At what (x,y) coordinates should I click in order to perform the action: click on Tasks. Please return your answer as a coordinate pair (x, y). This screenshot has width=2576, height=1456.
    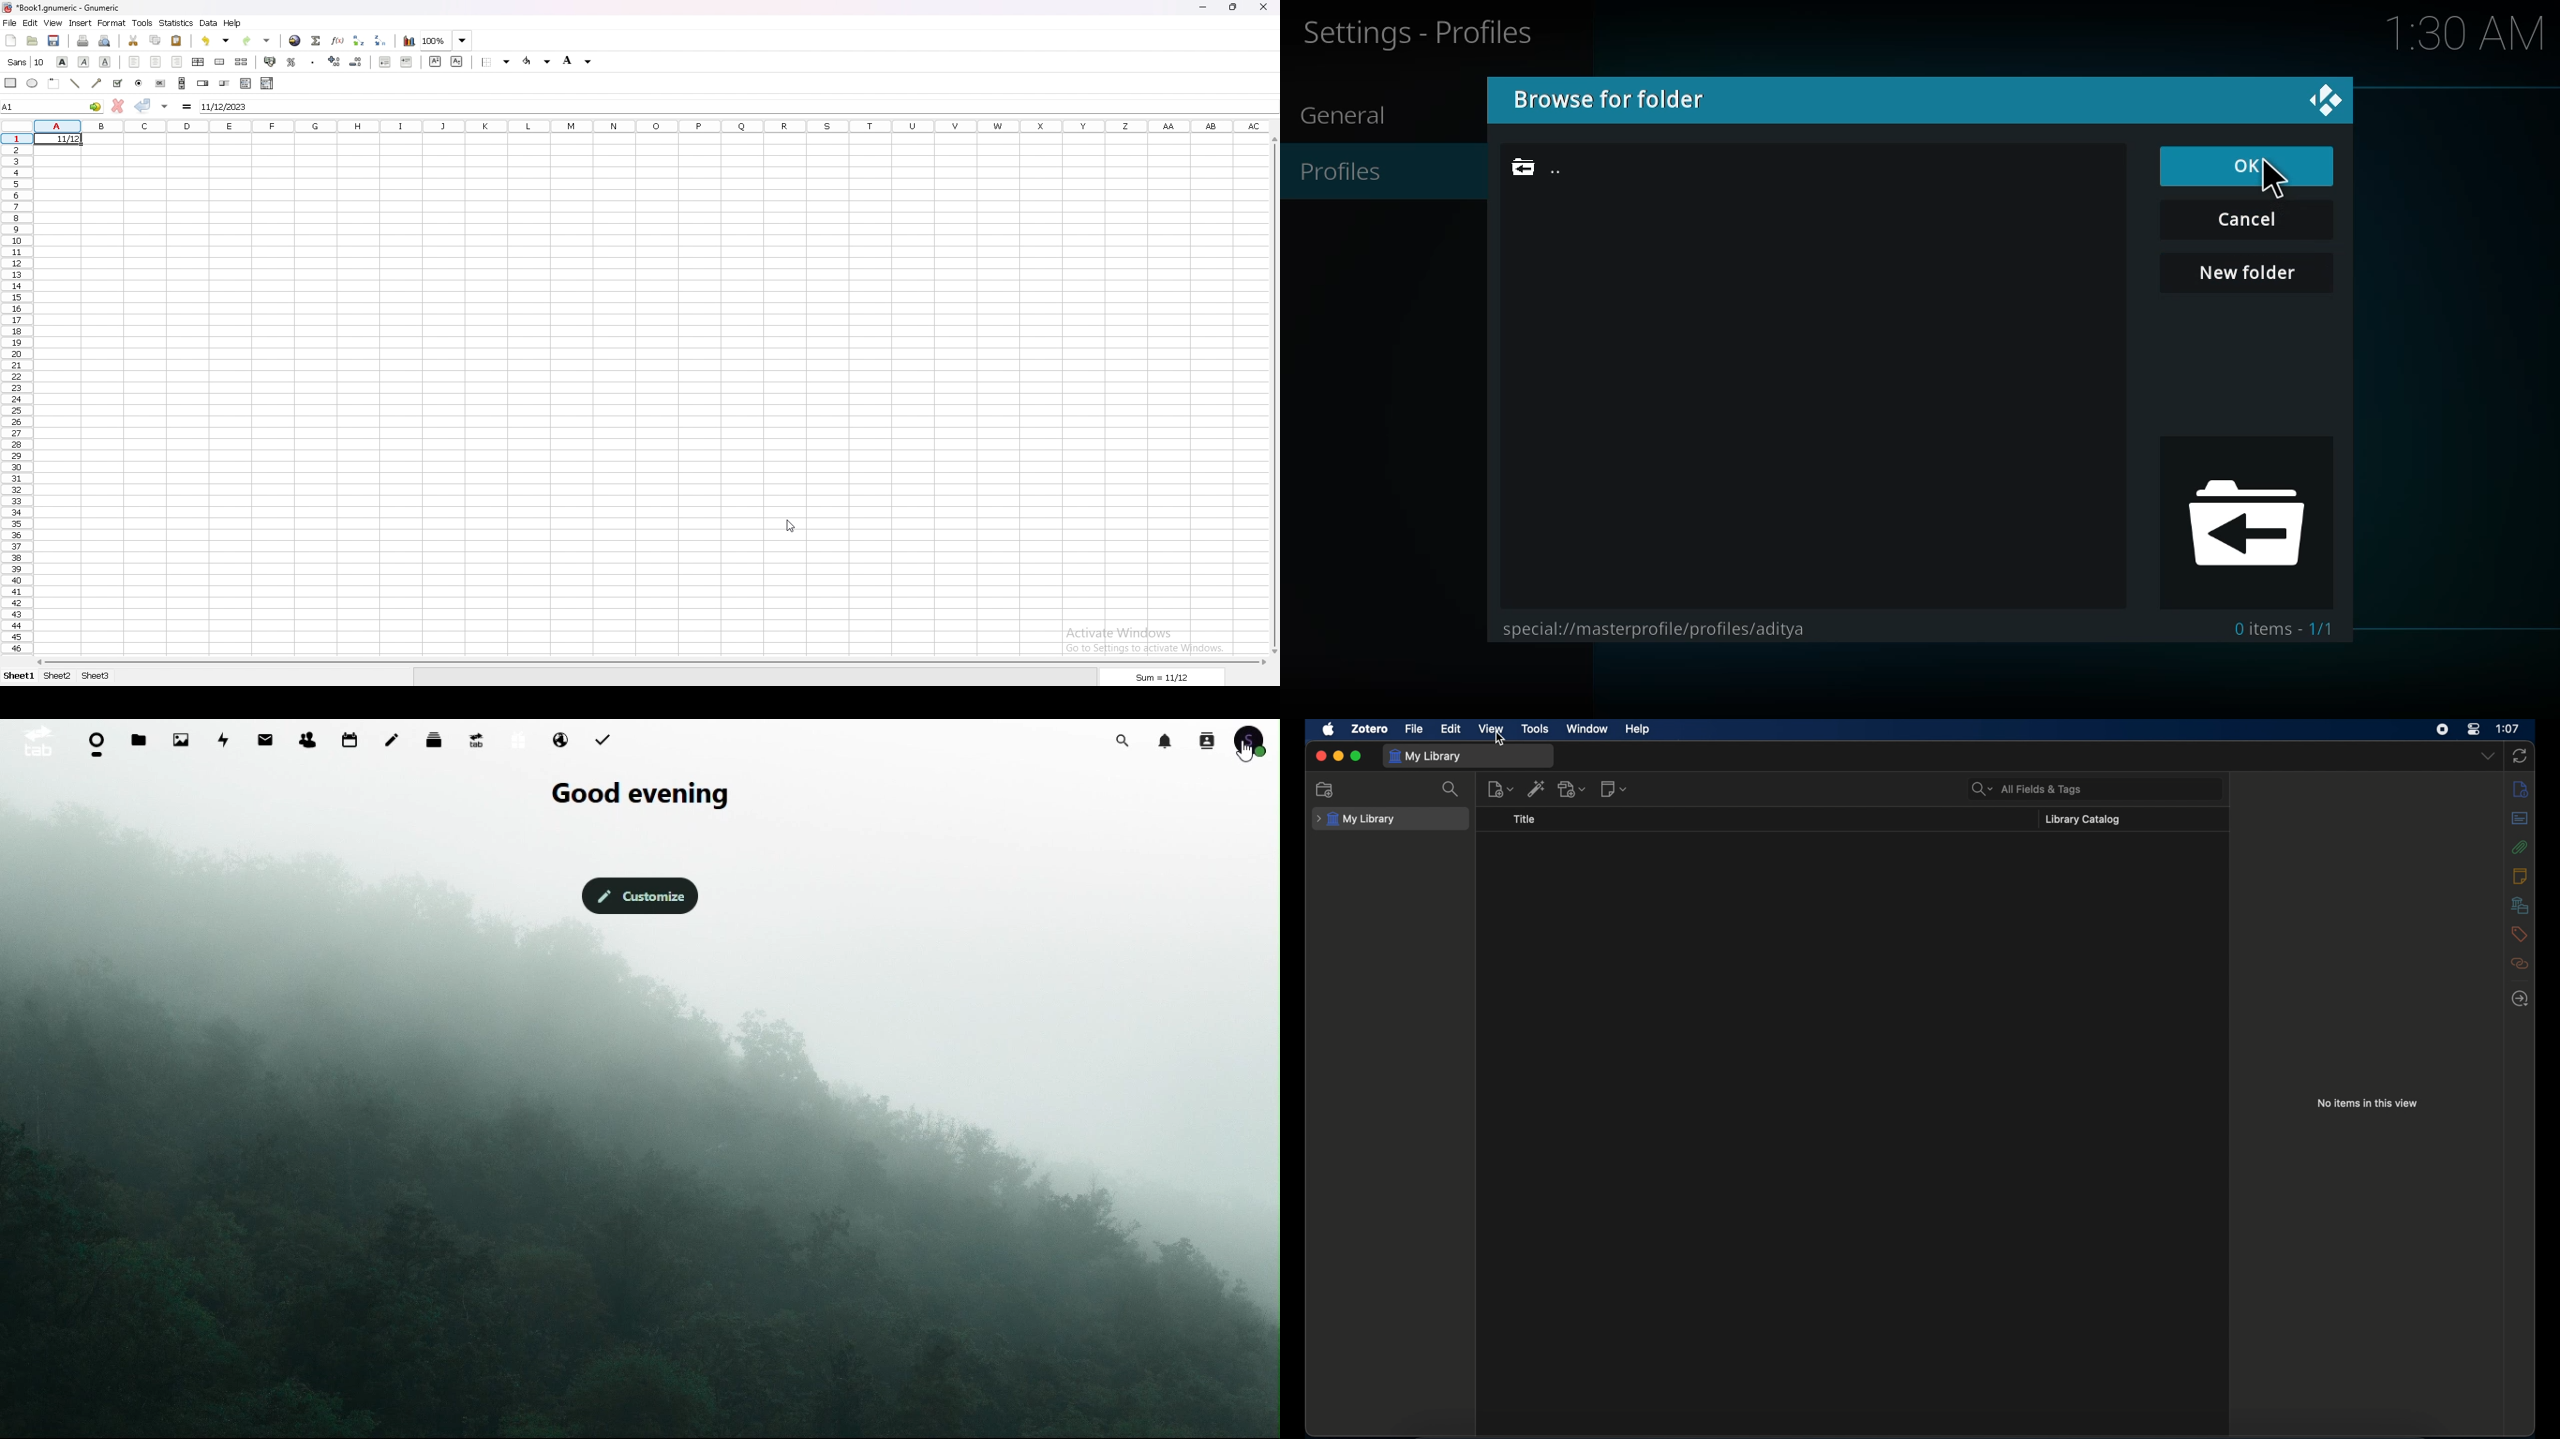
    Looking at the image, I should click on (605, 738).